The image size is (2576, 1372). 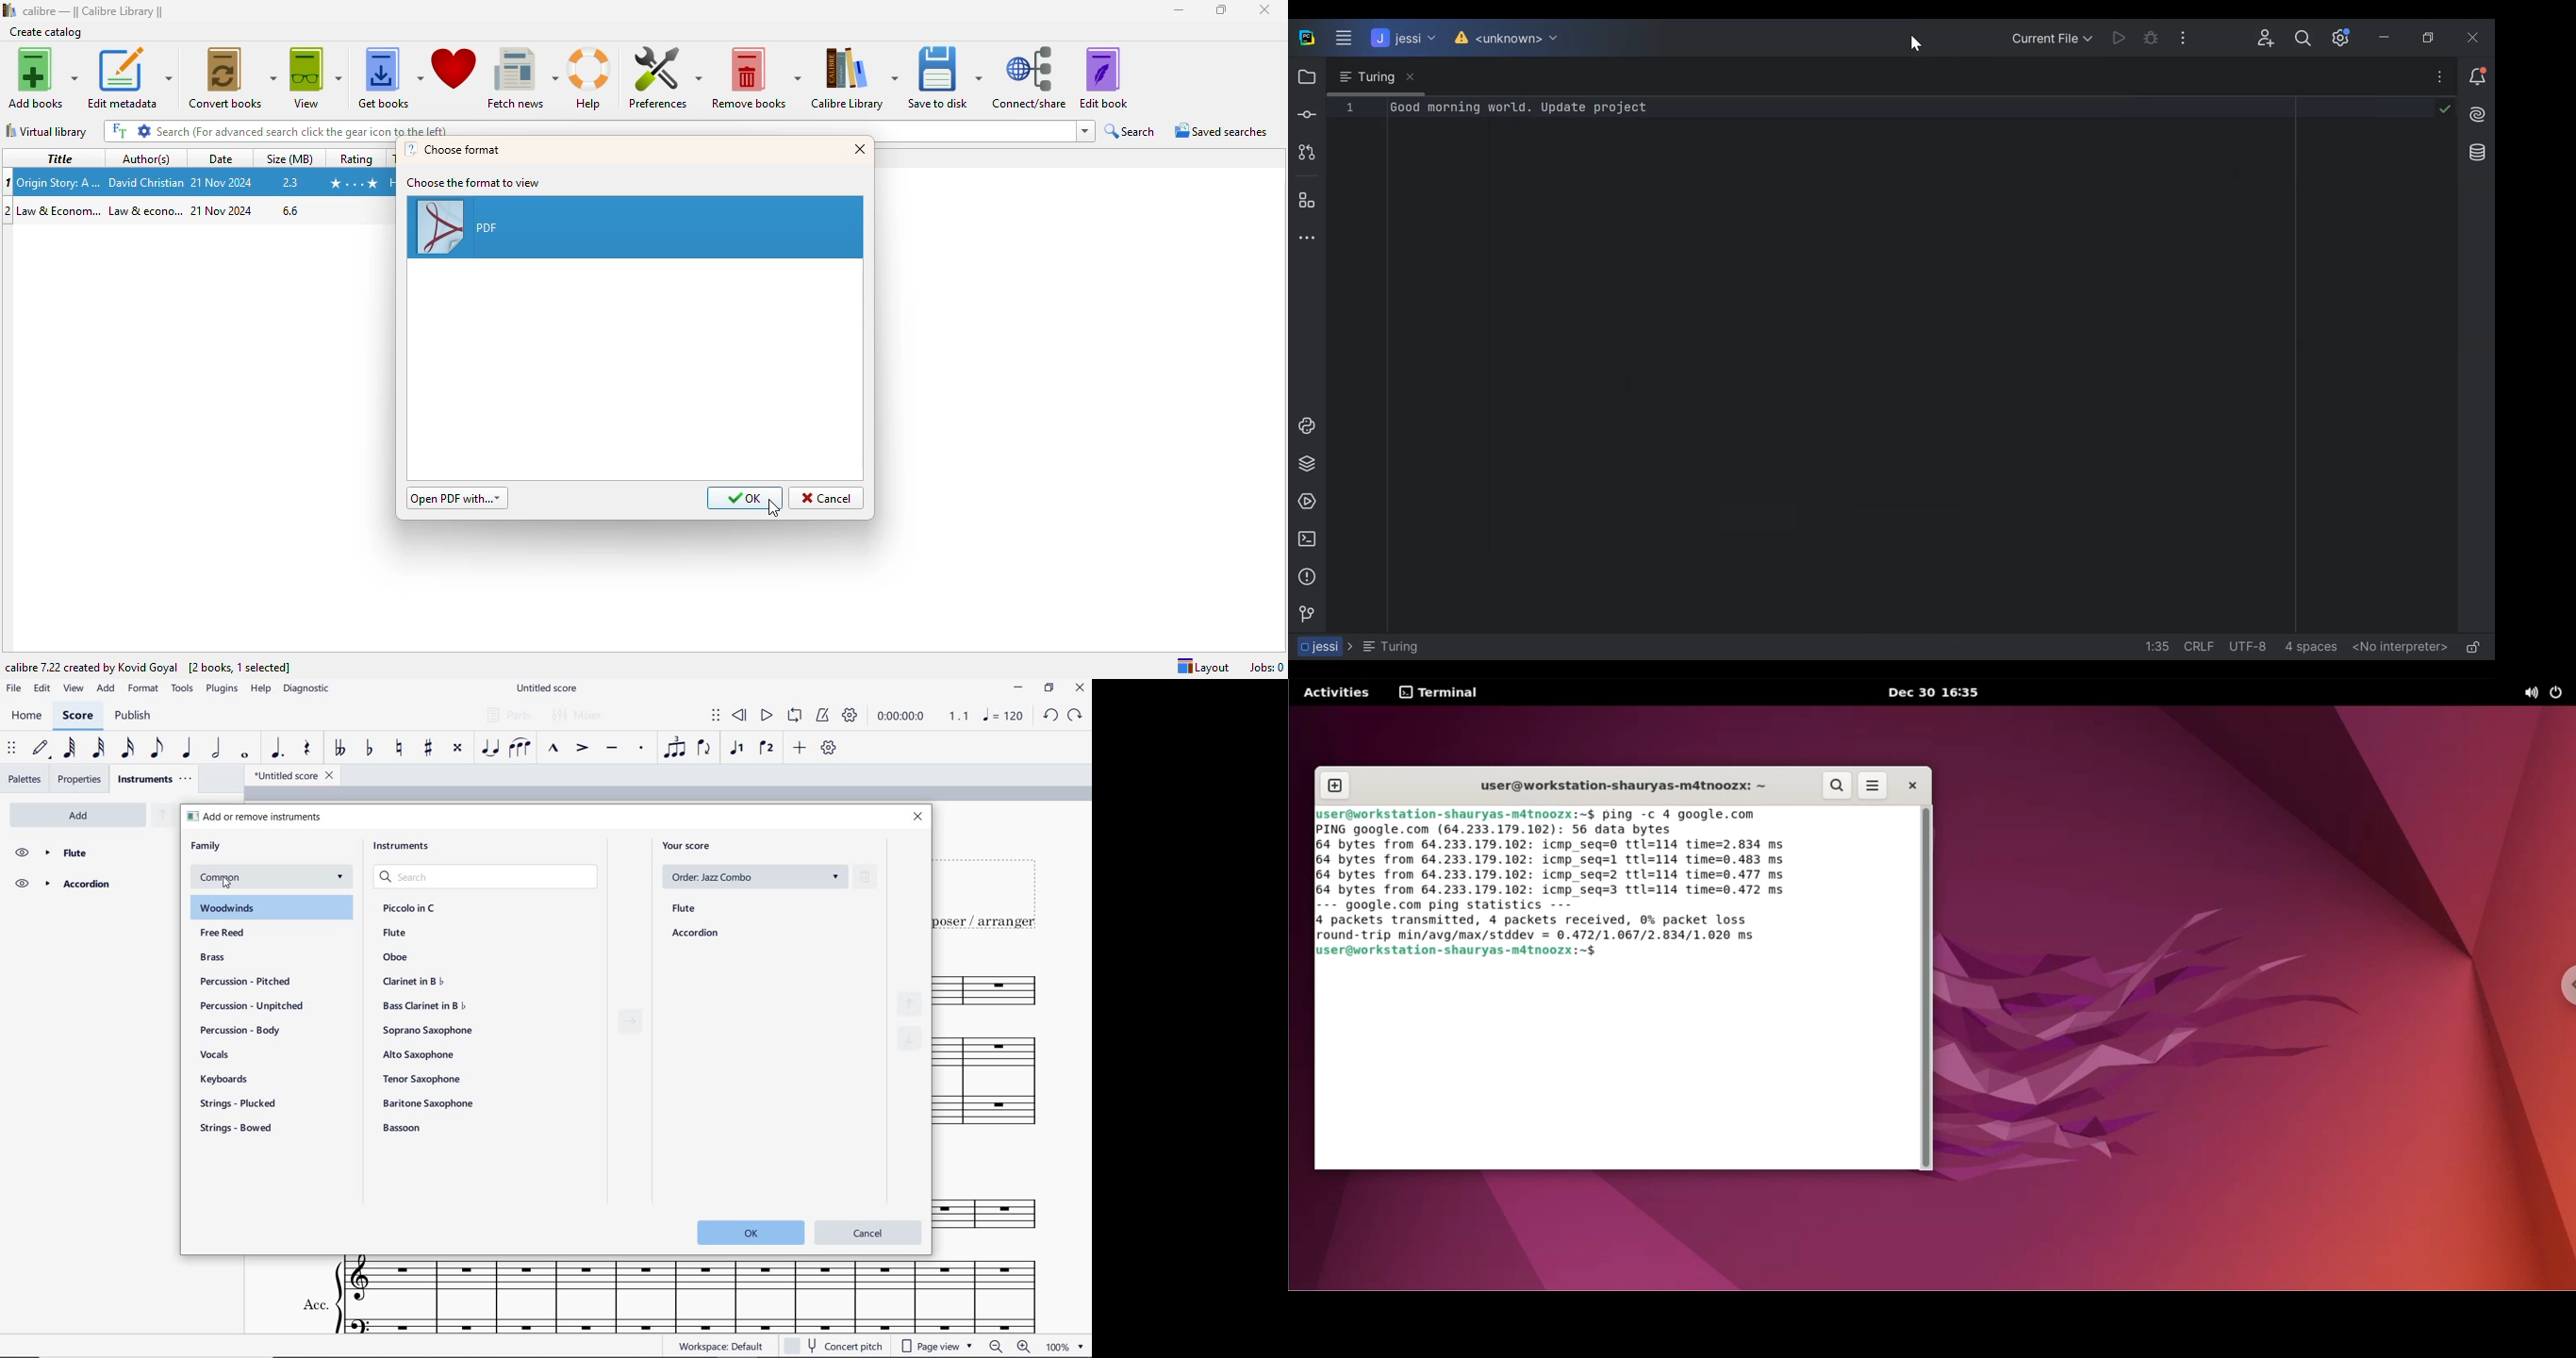 I want to click on calibre library, so click(x=854, y=78).